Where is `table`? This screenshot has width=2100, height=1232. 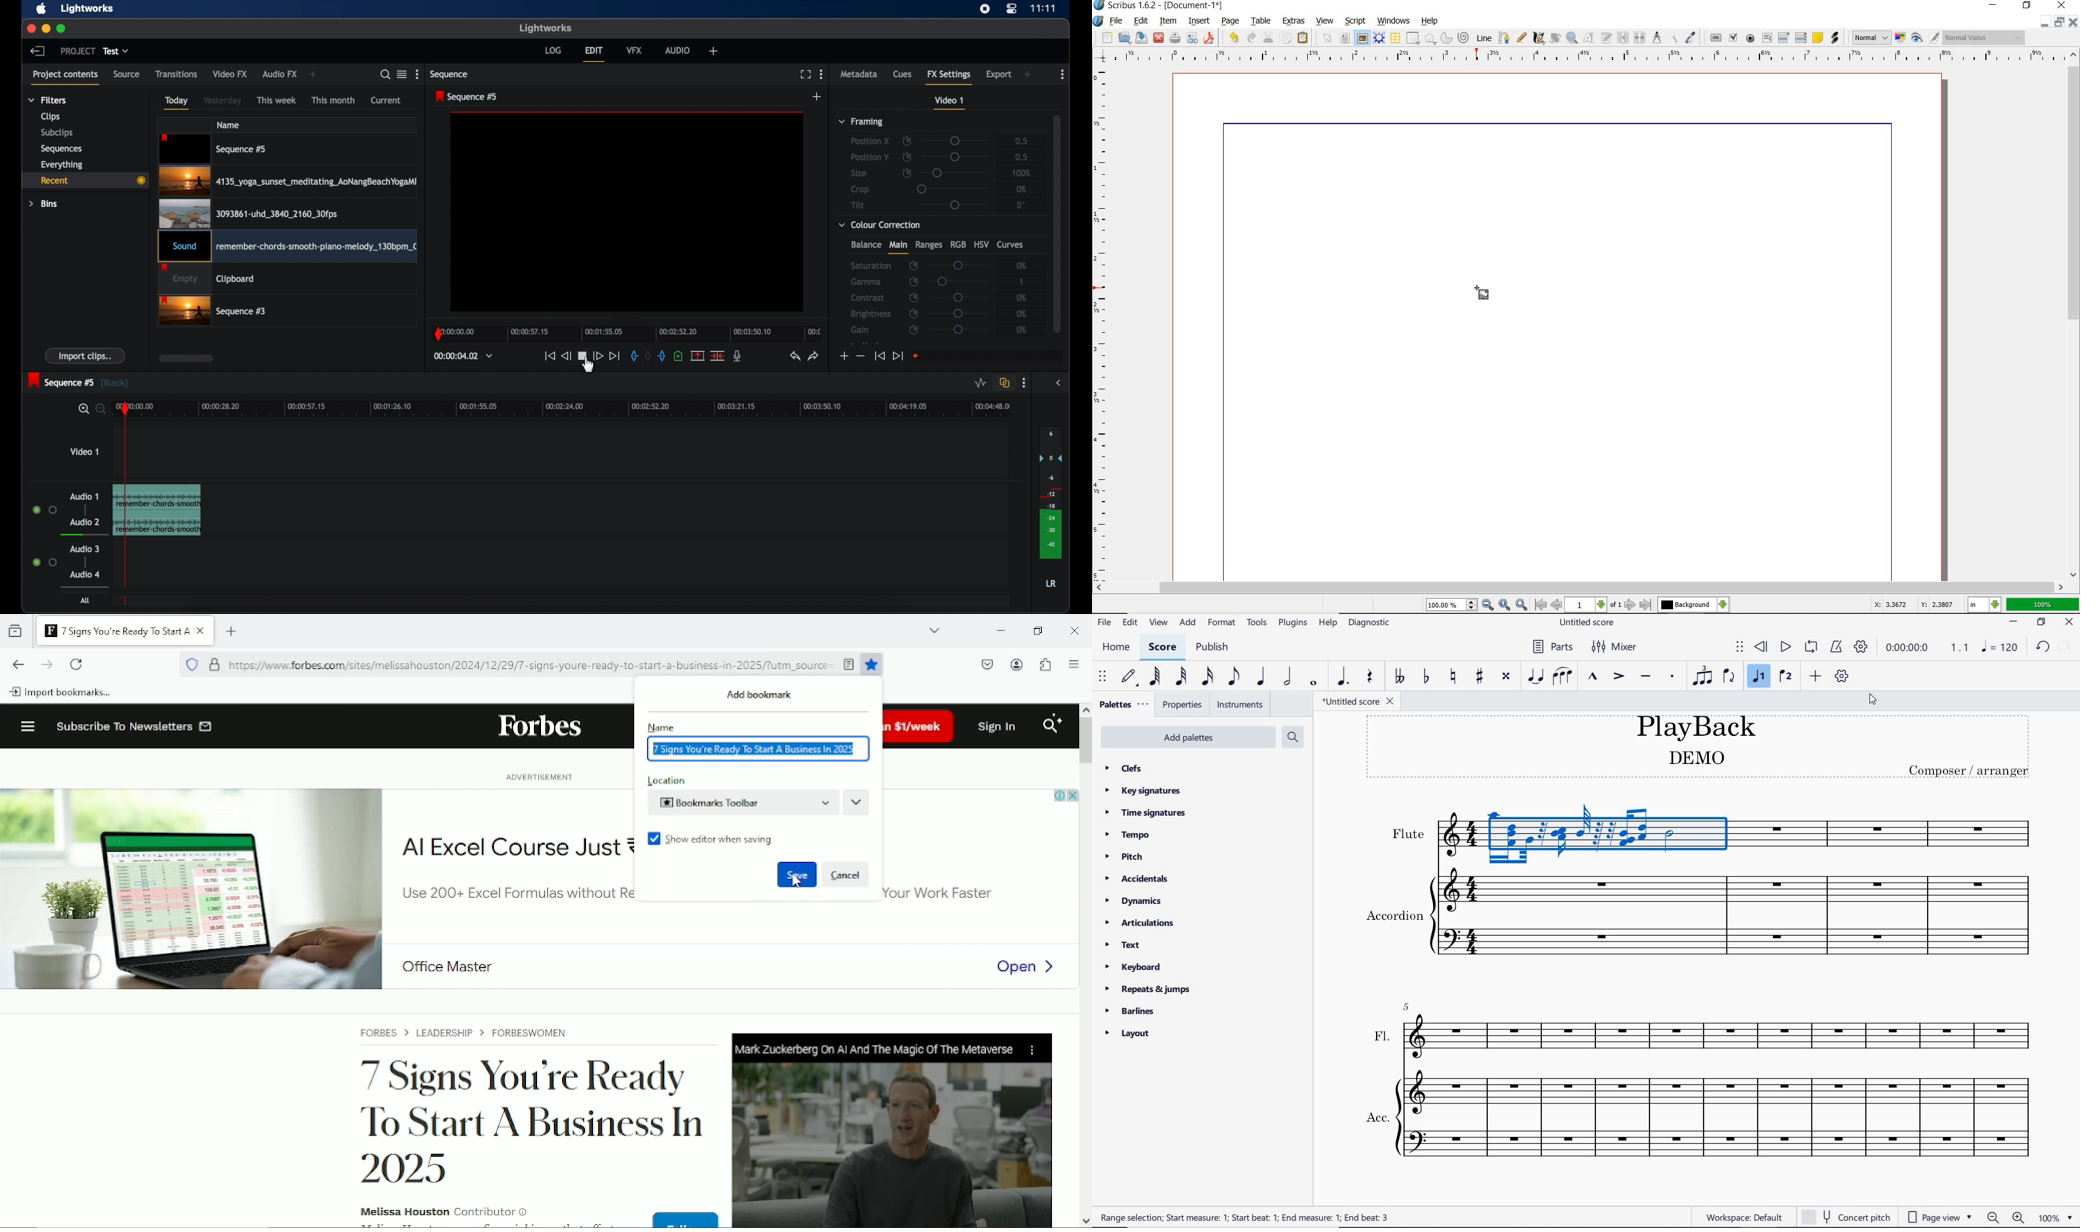
table is located at coordinates (1262, 22).